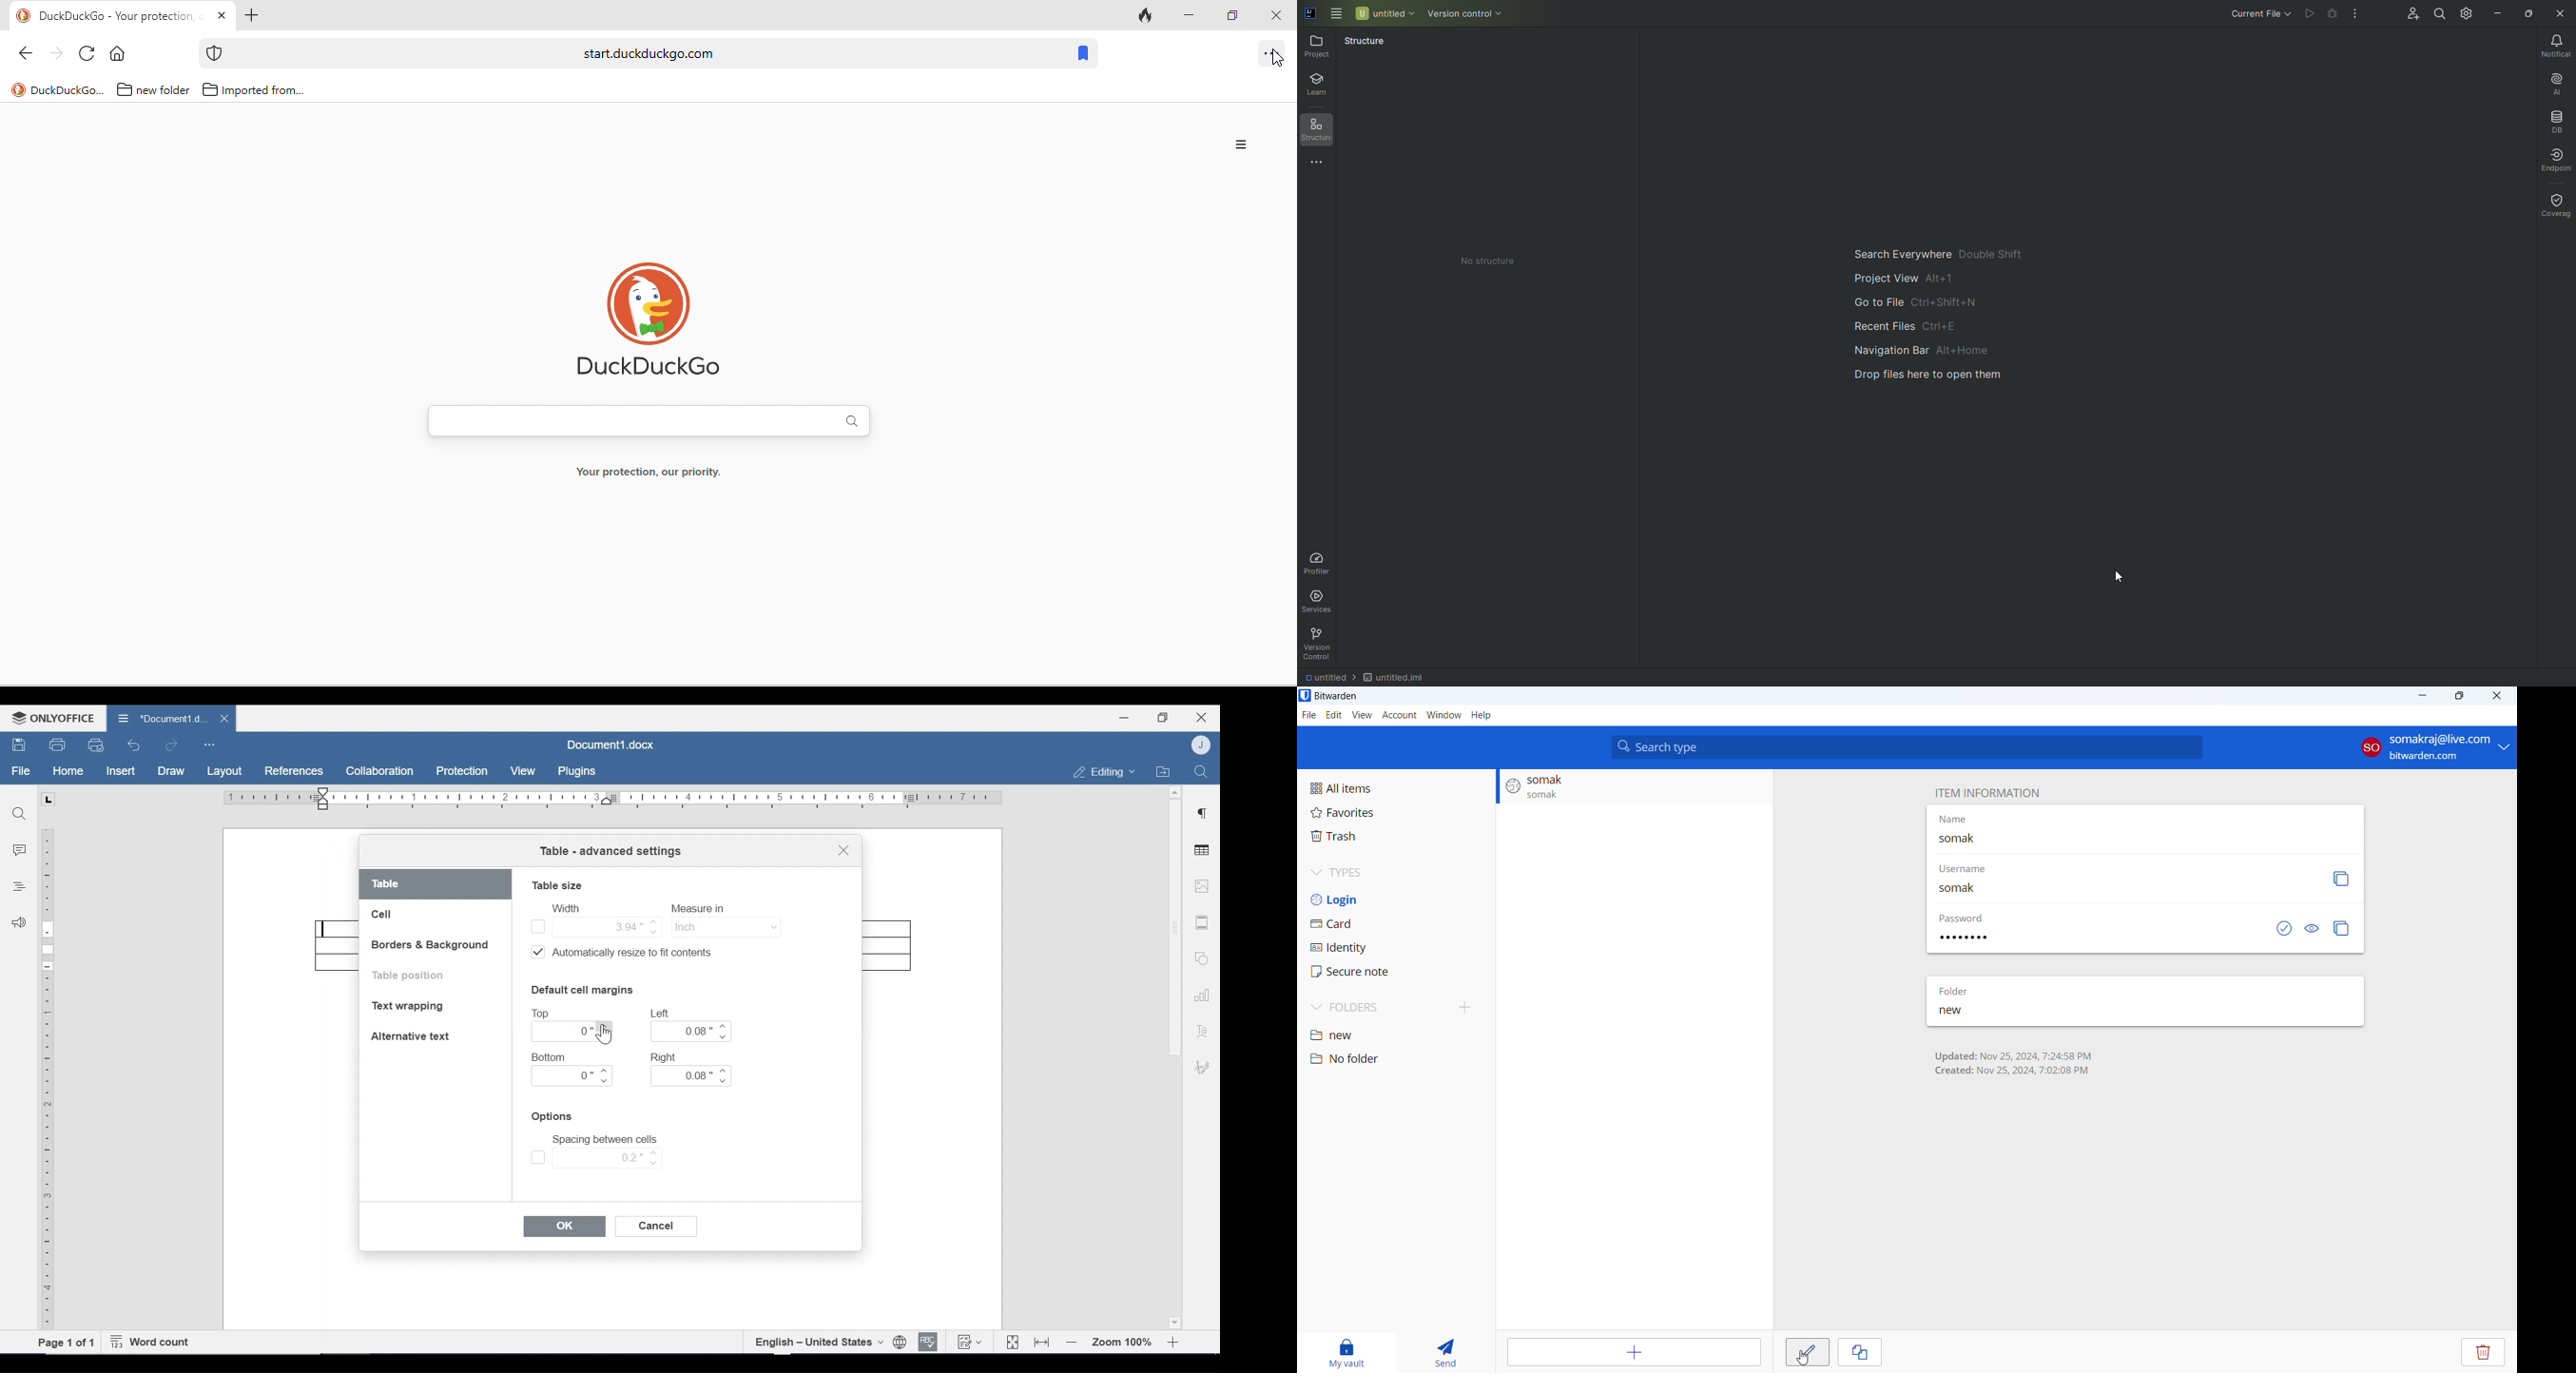 The image size is (2576, 1400). What do you see at coordinates (2411, 14) in the screenshot?
I see `Code With Me` at bounding box center [2411, 14].